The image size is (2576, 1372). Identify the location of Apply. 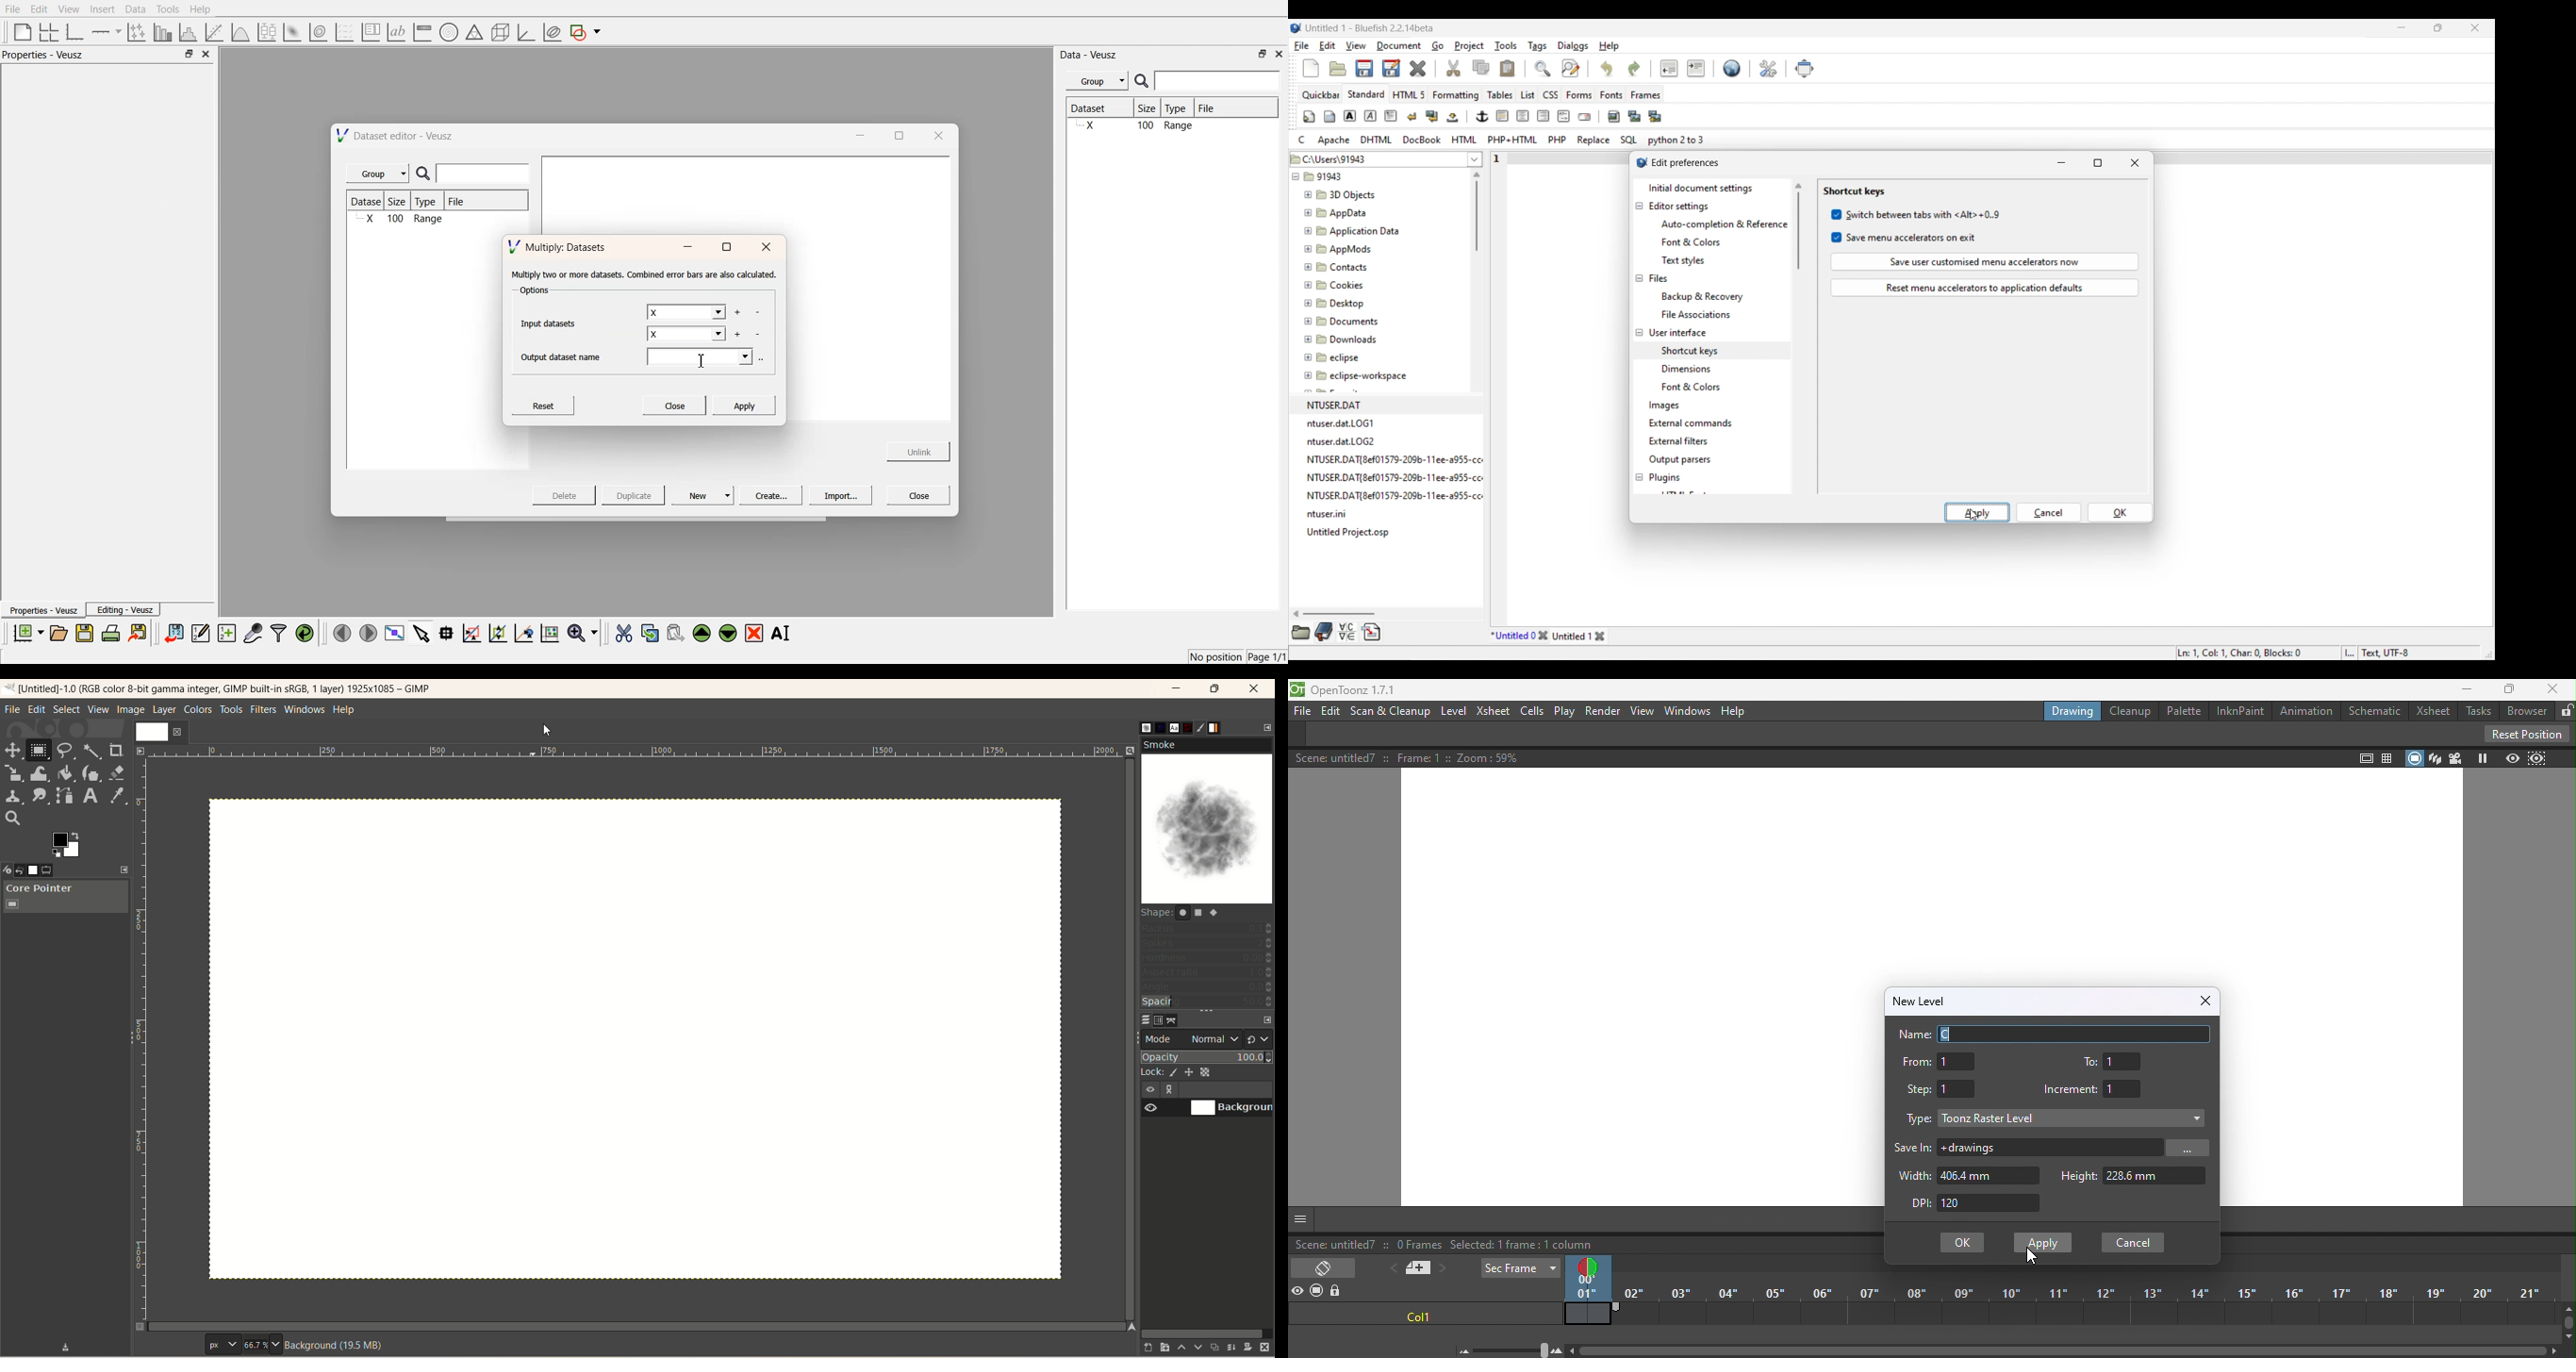
(2041, 1240).